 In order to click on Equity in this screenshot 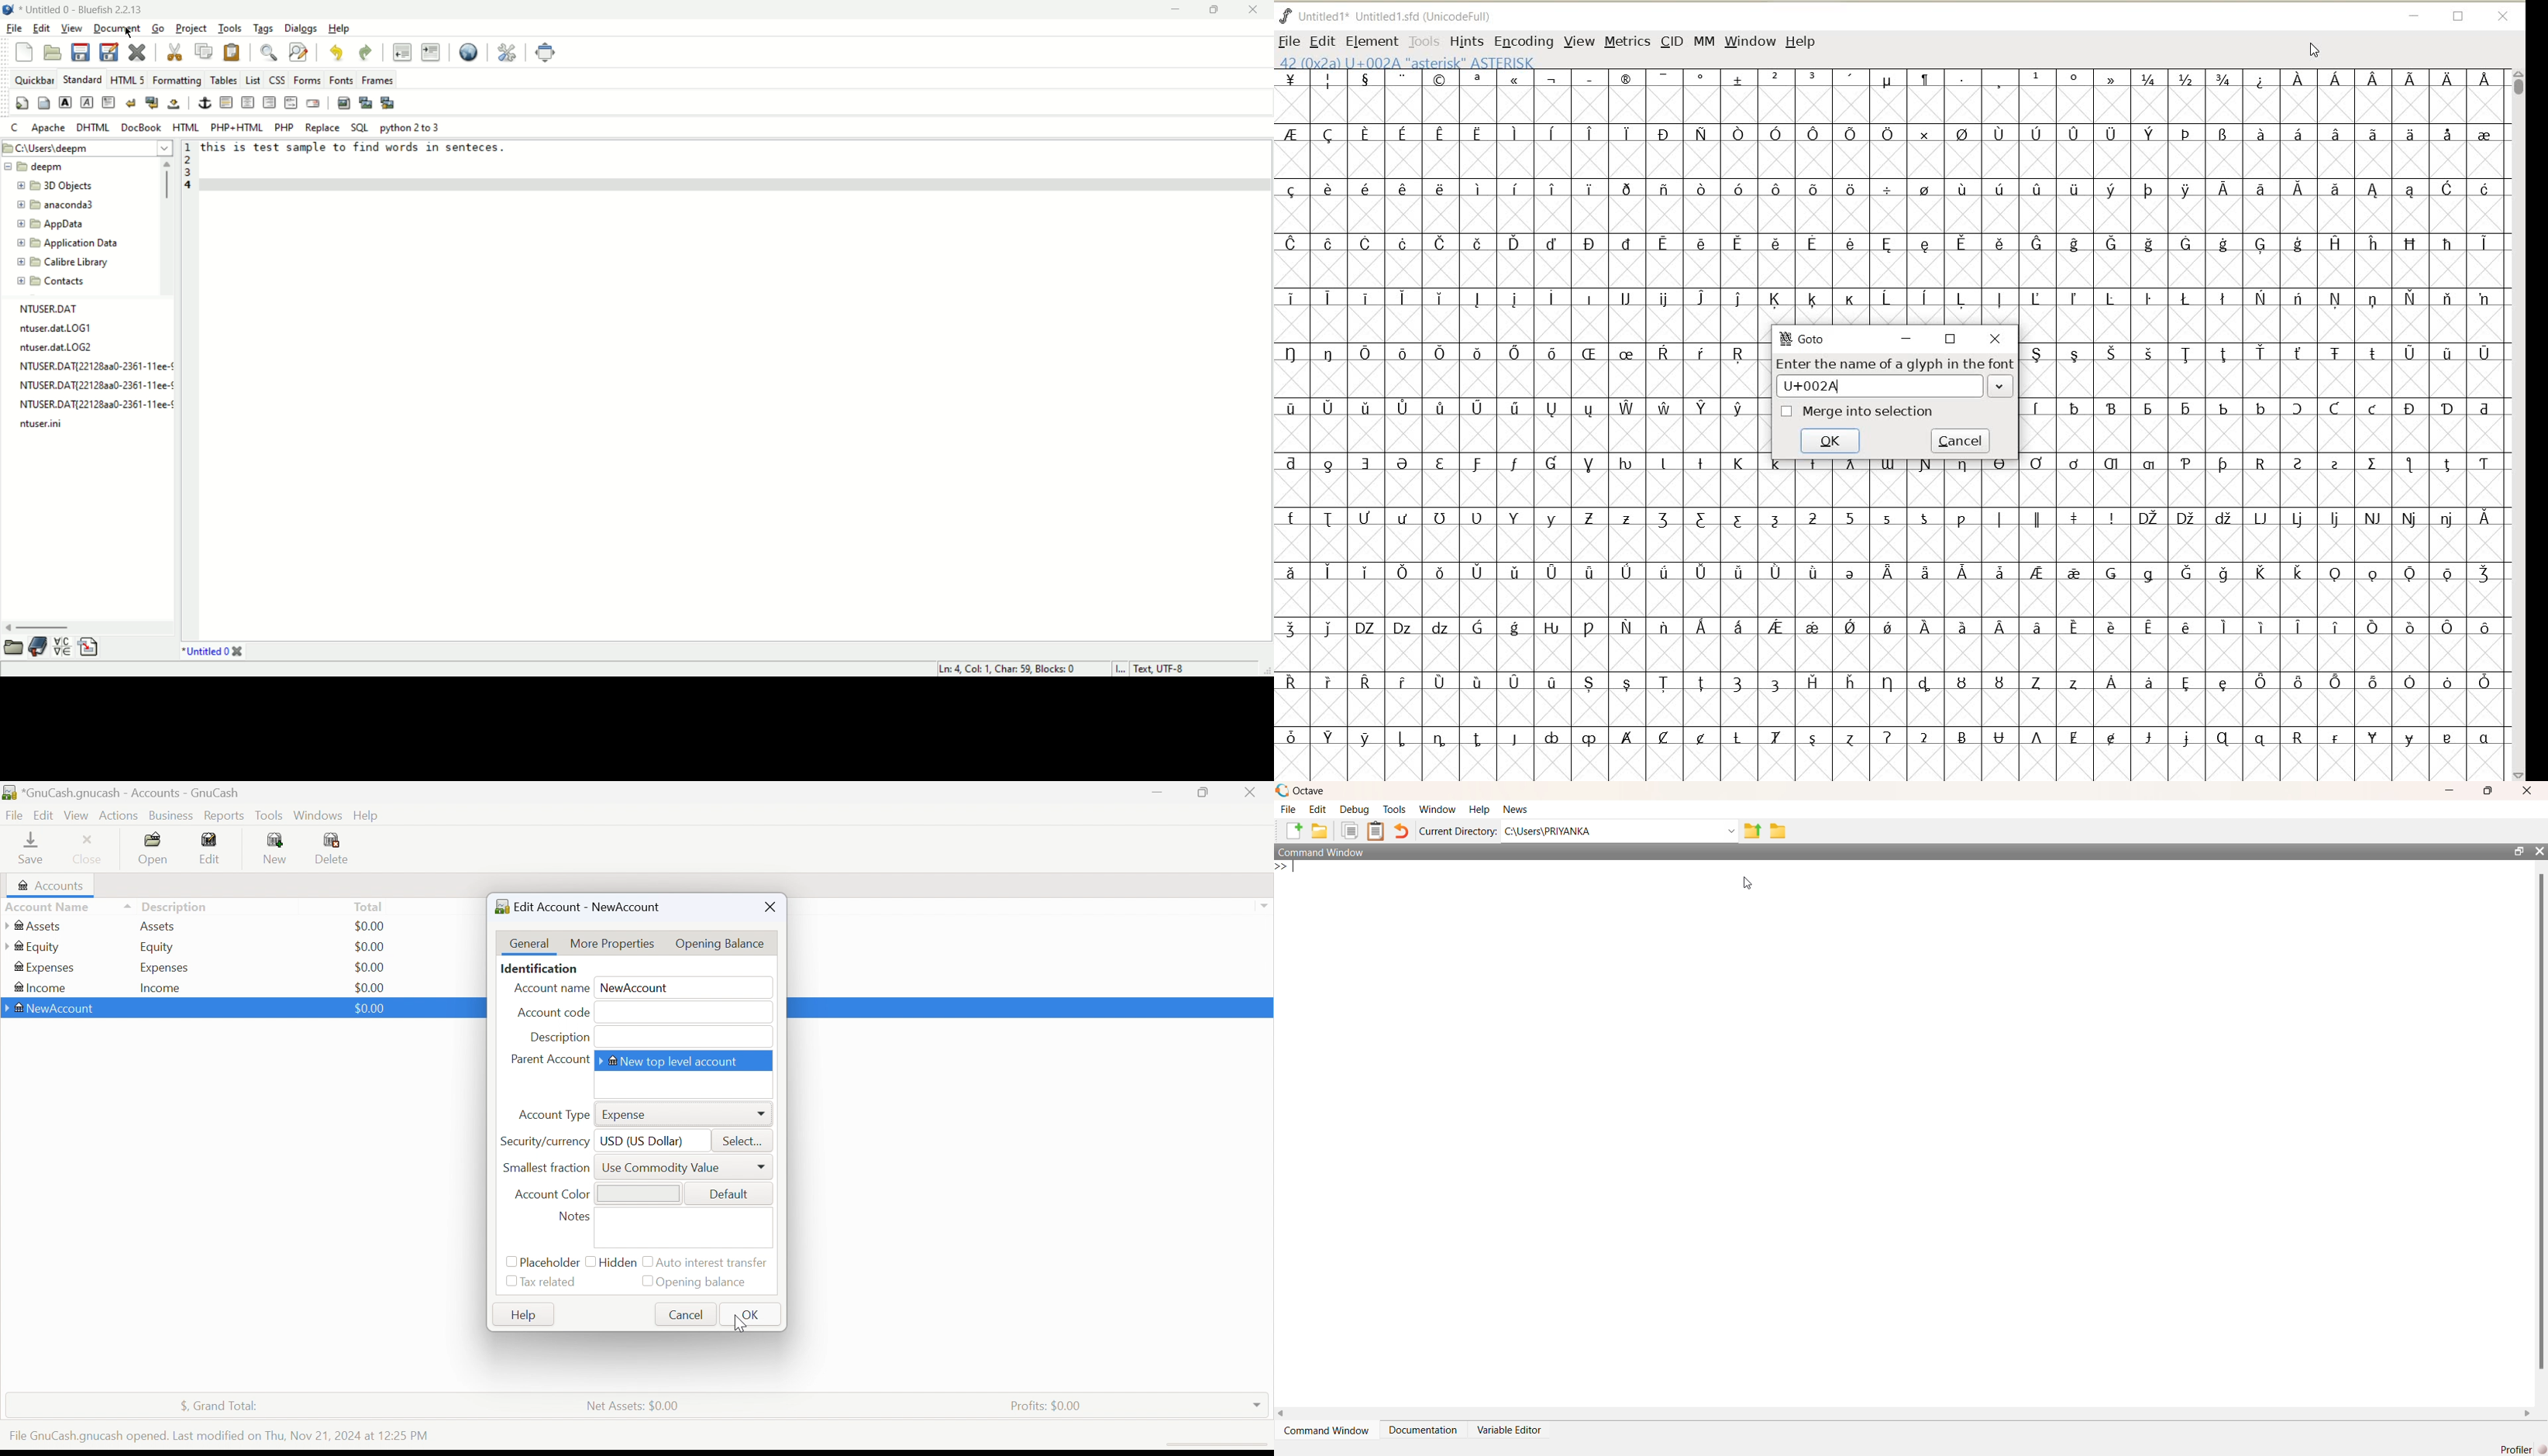, I will do `click(159, 947)`.